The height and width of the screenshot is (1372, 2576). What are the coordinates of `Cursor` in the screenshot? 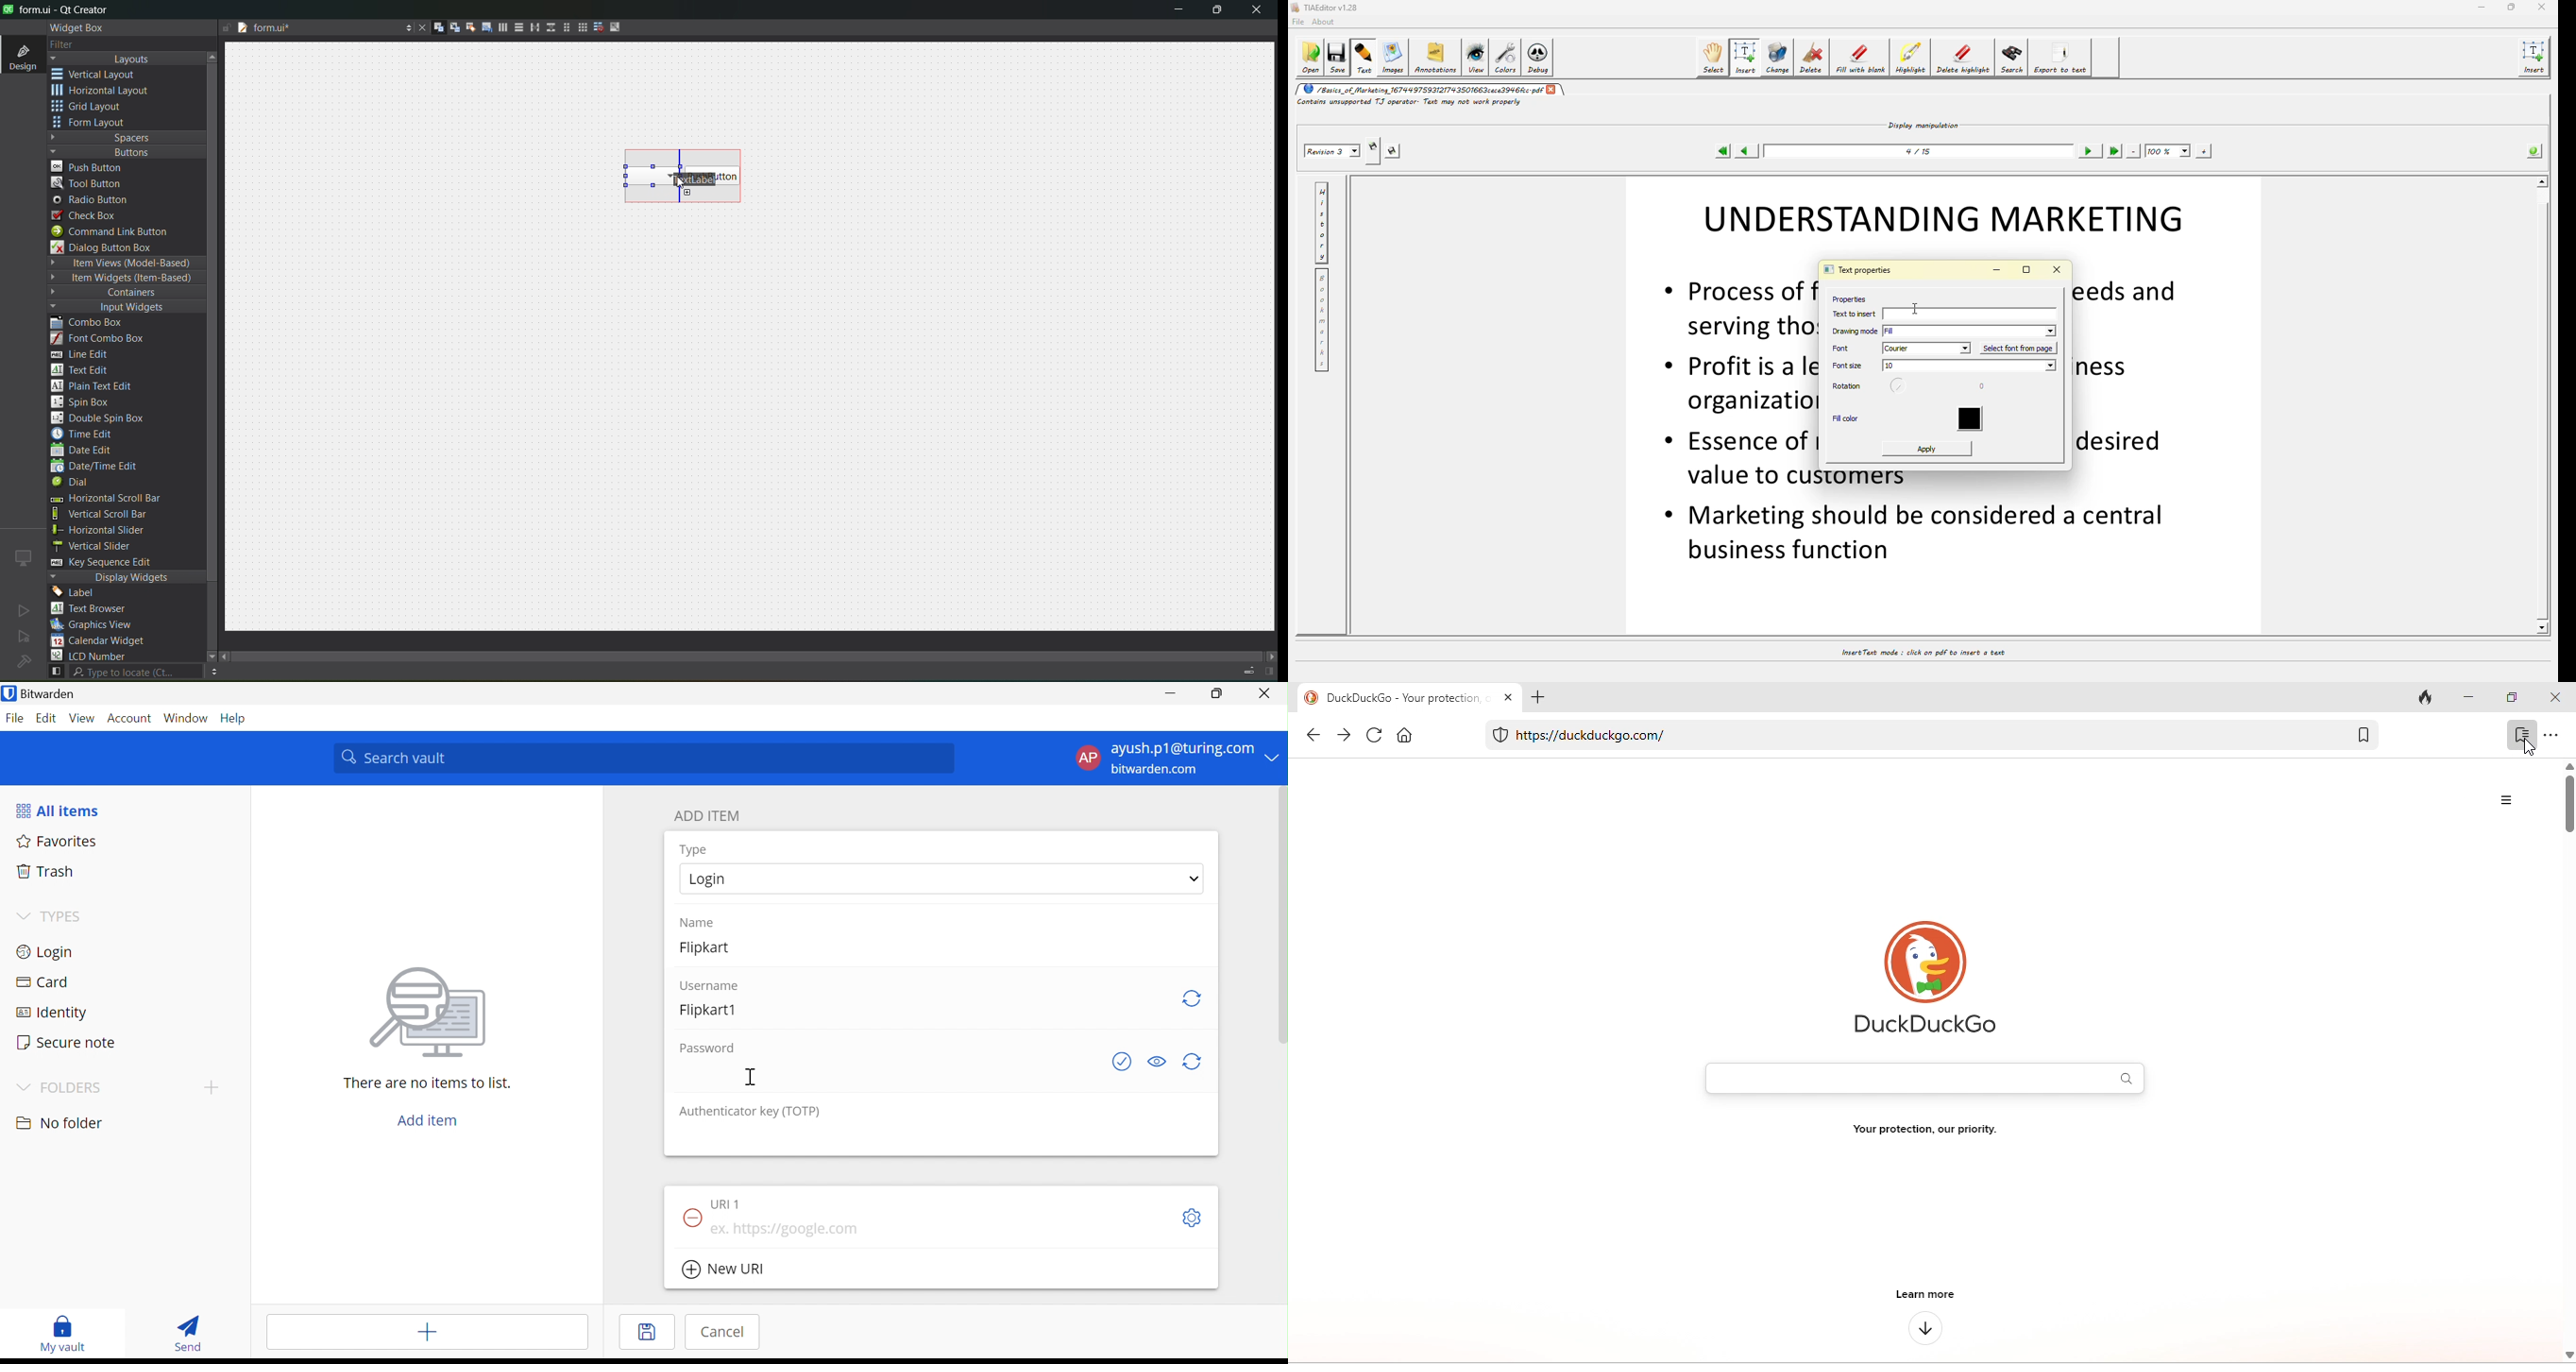 It's located at (751, 1077).